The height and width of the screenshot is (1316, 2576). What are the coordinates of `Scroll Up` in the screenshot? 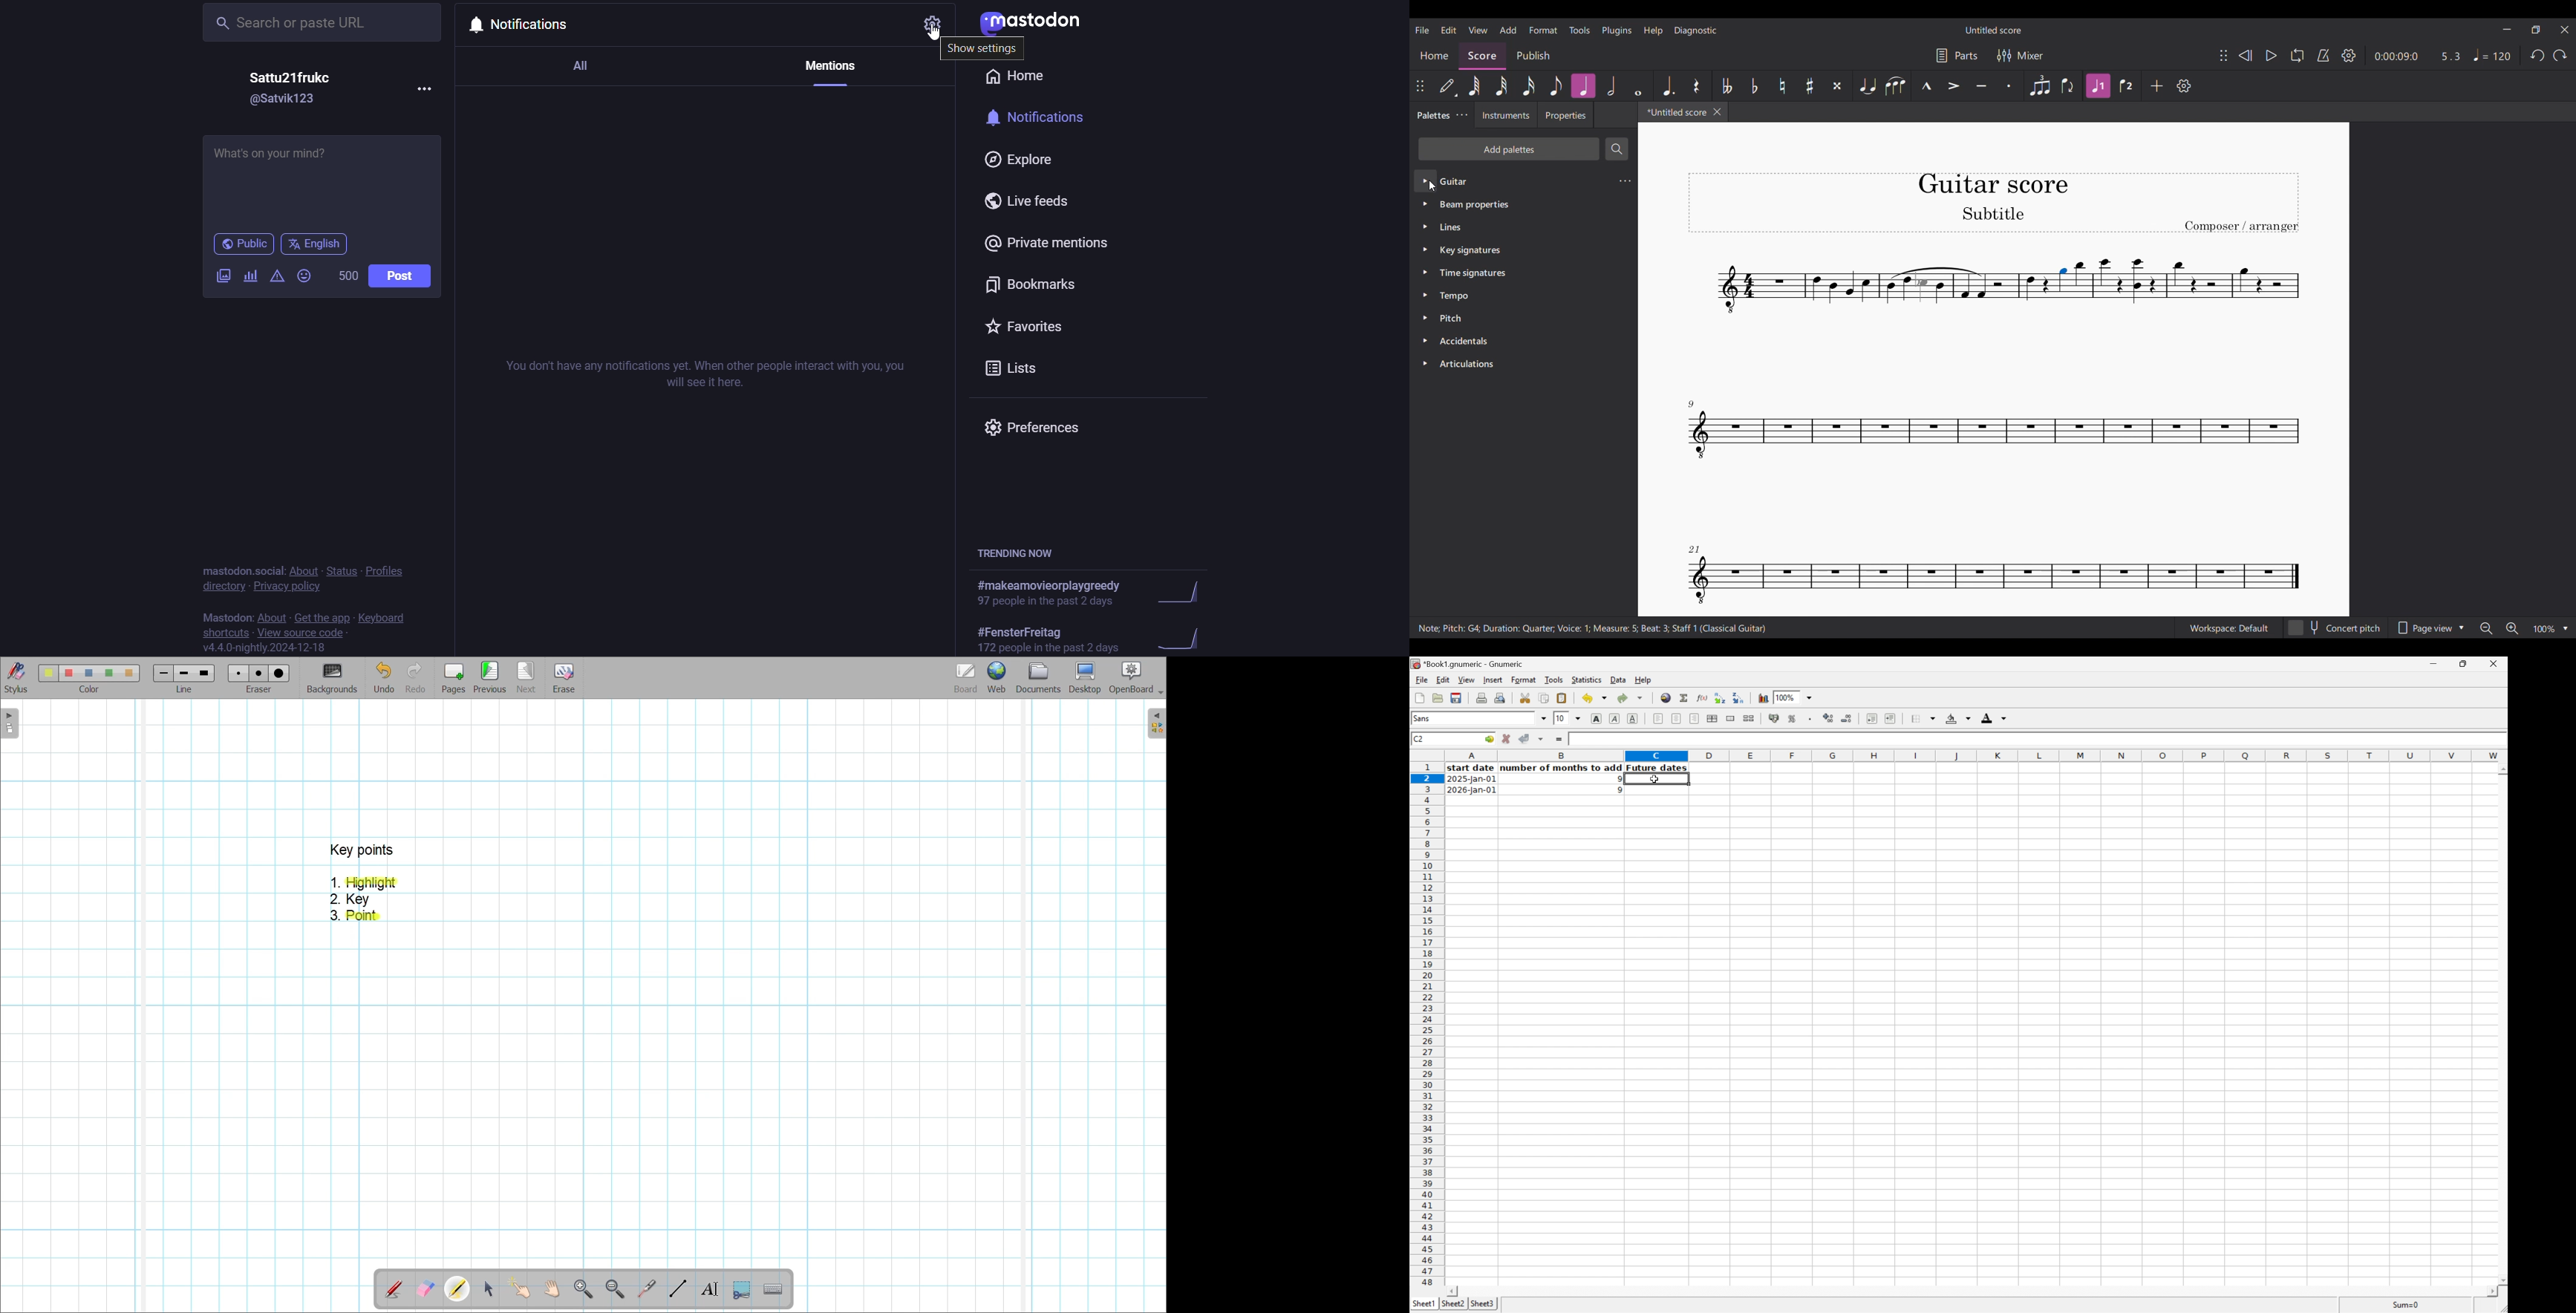 It's located at (2501, 768).